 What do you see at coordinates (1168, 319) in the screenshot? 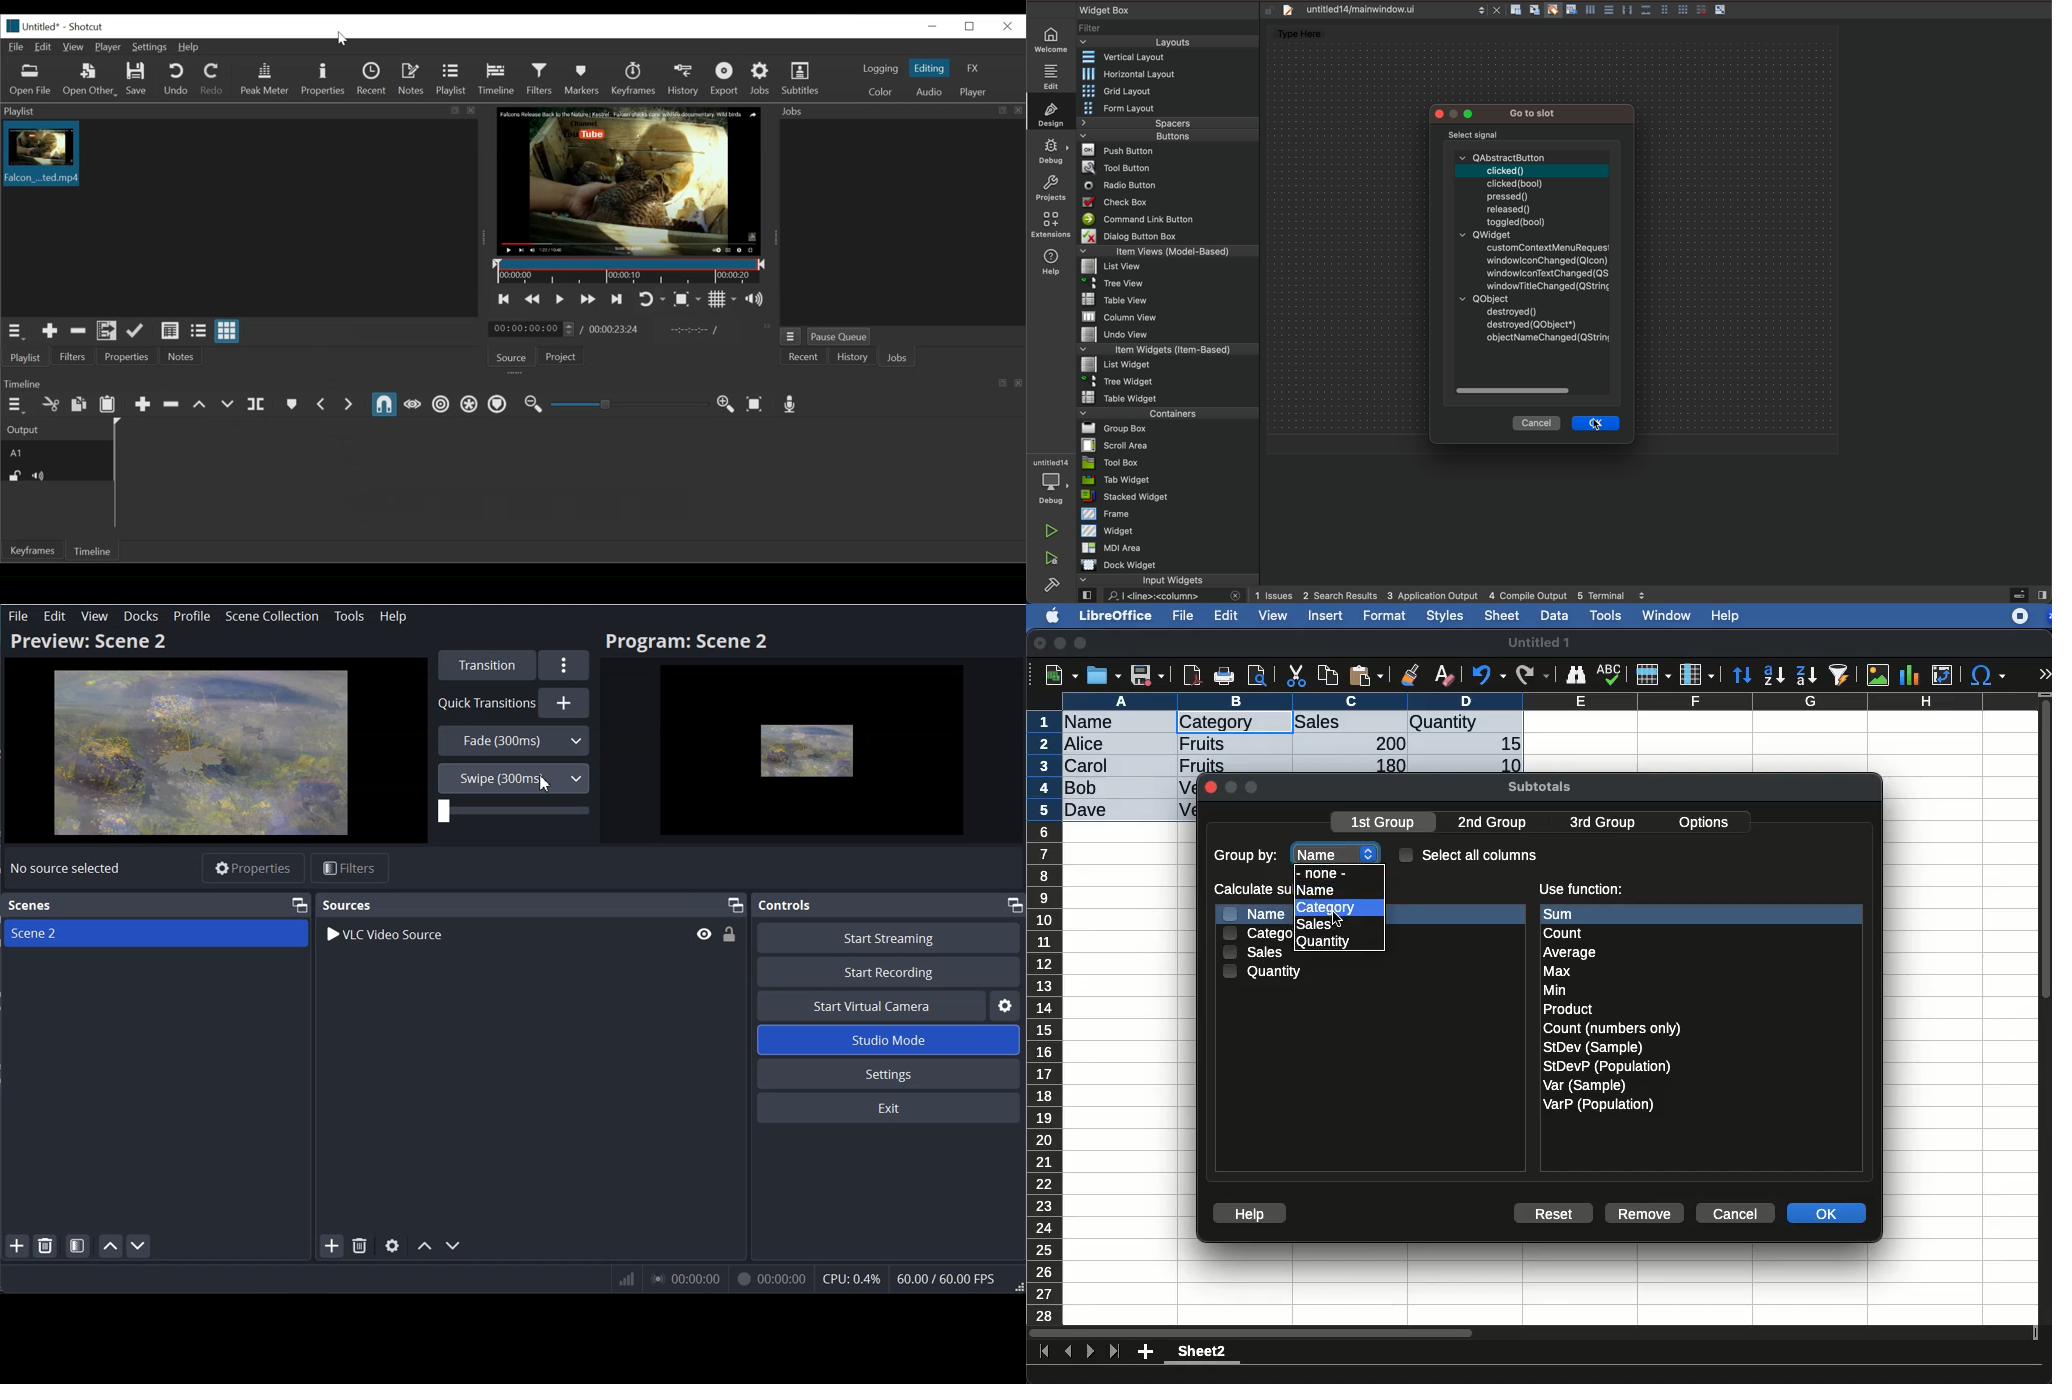
I see `column view` at bounding box center [1168, 319].